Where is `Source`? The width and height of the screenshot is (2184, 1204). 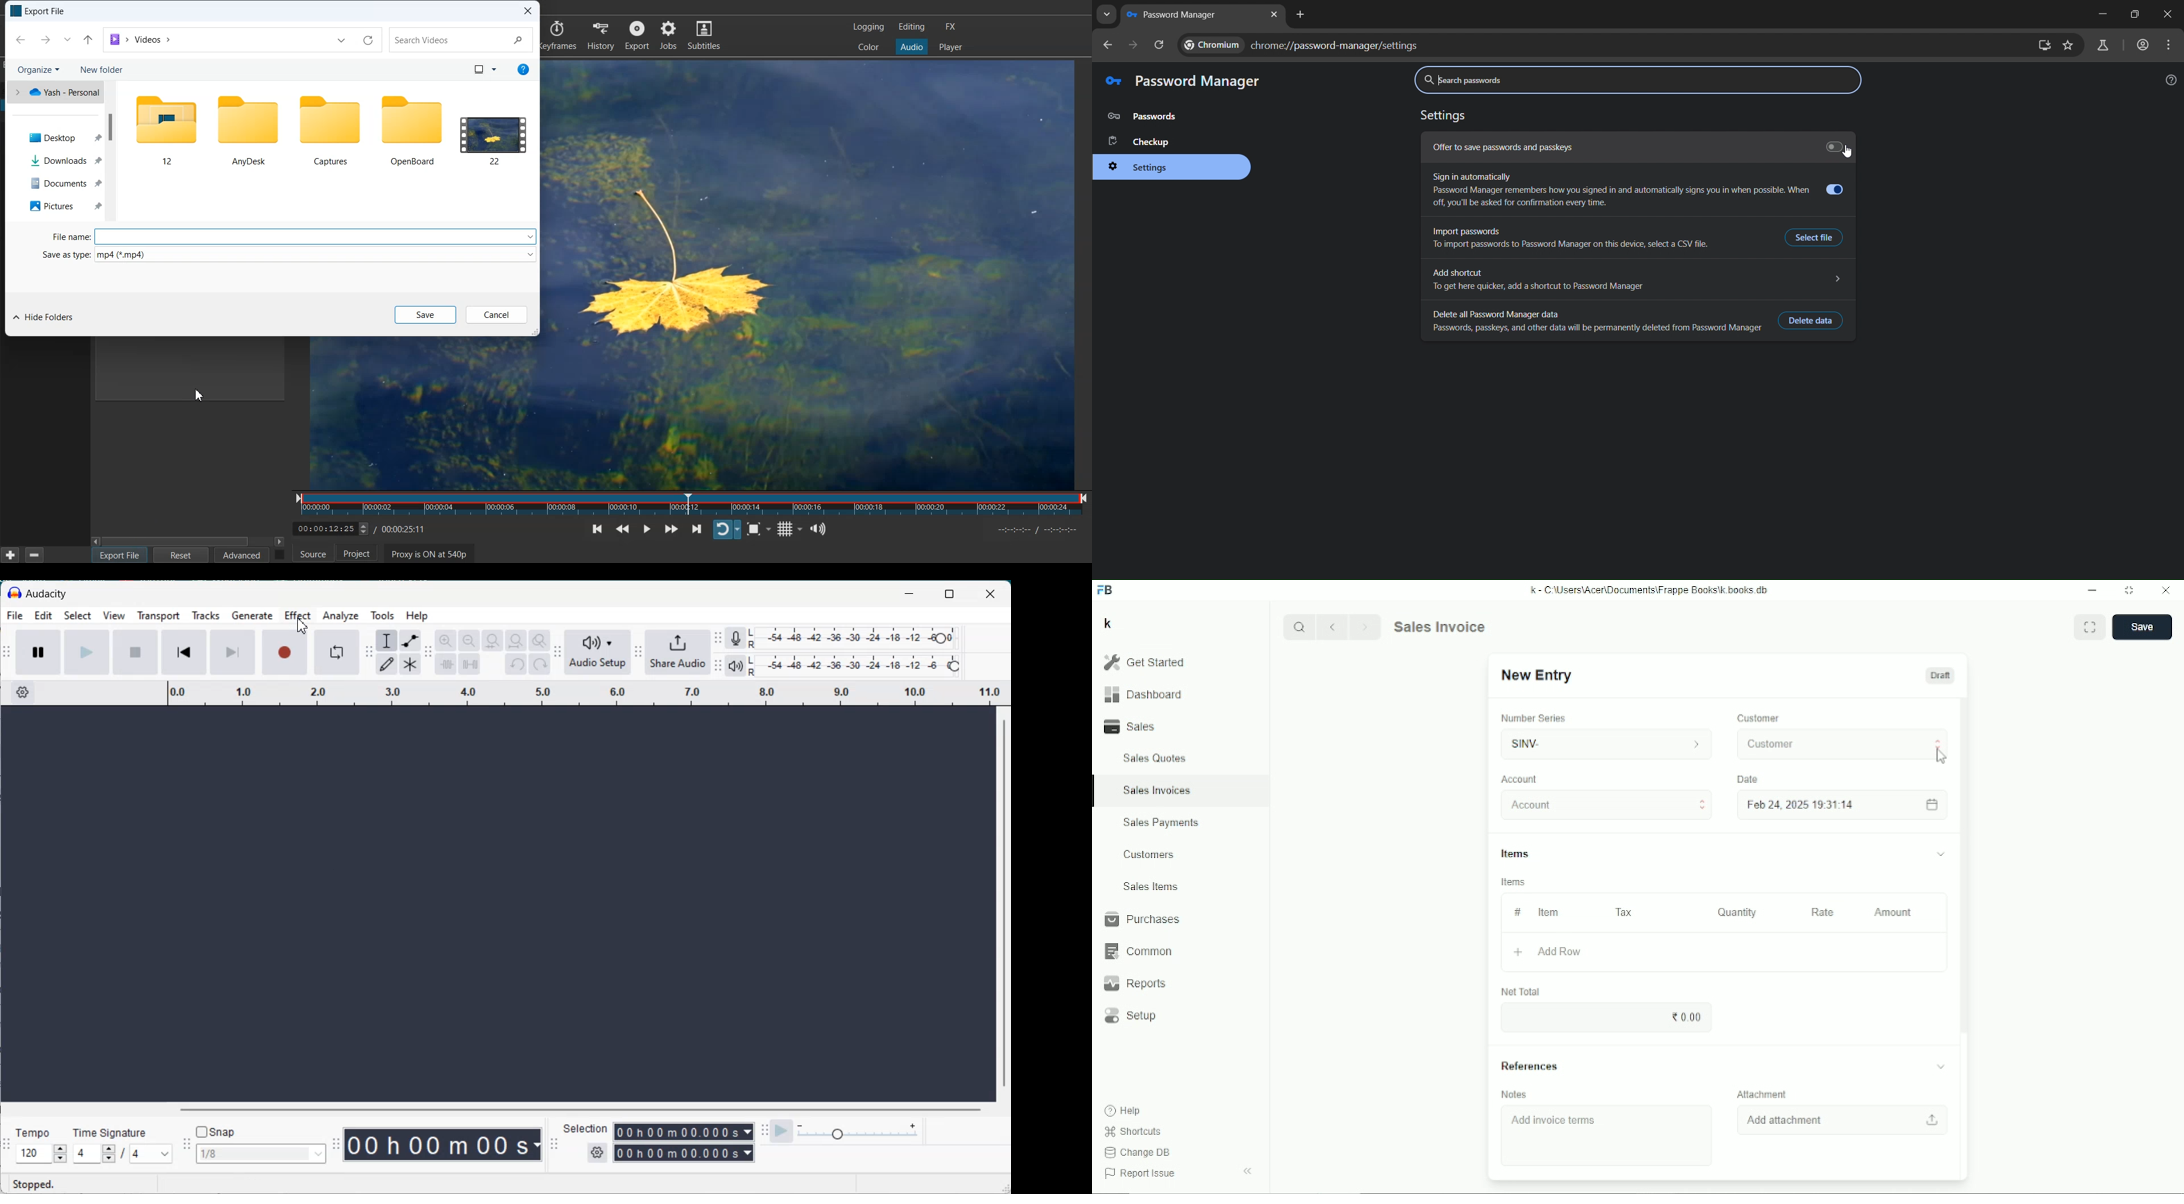
Source is located at coordinates (312, 555).